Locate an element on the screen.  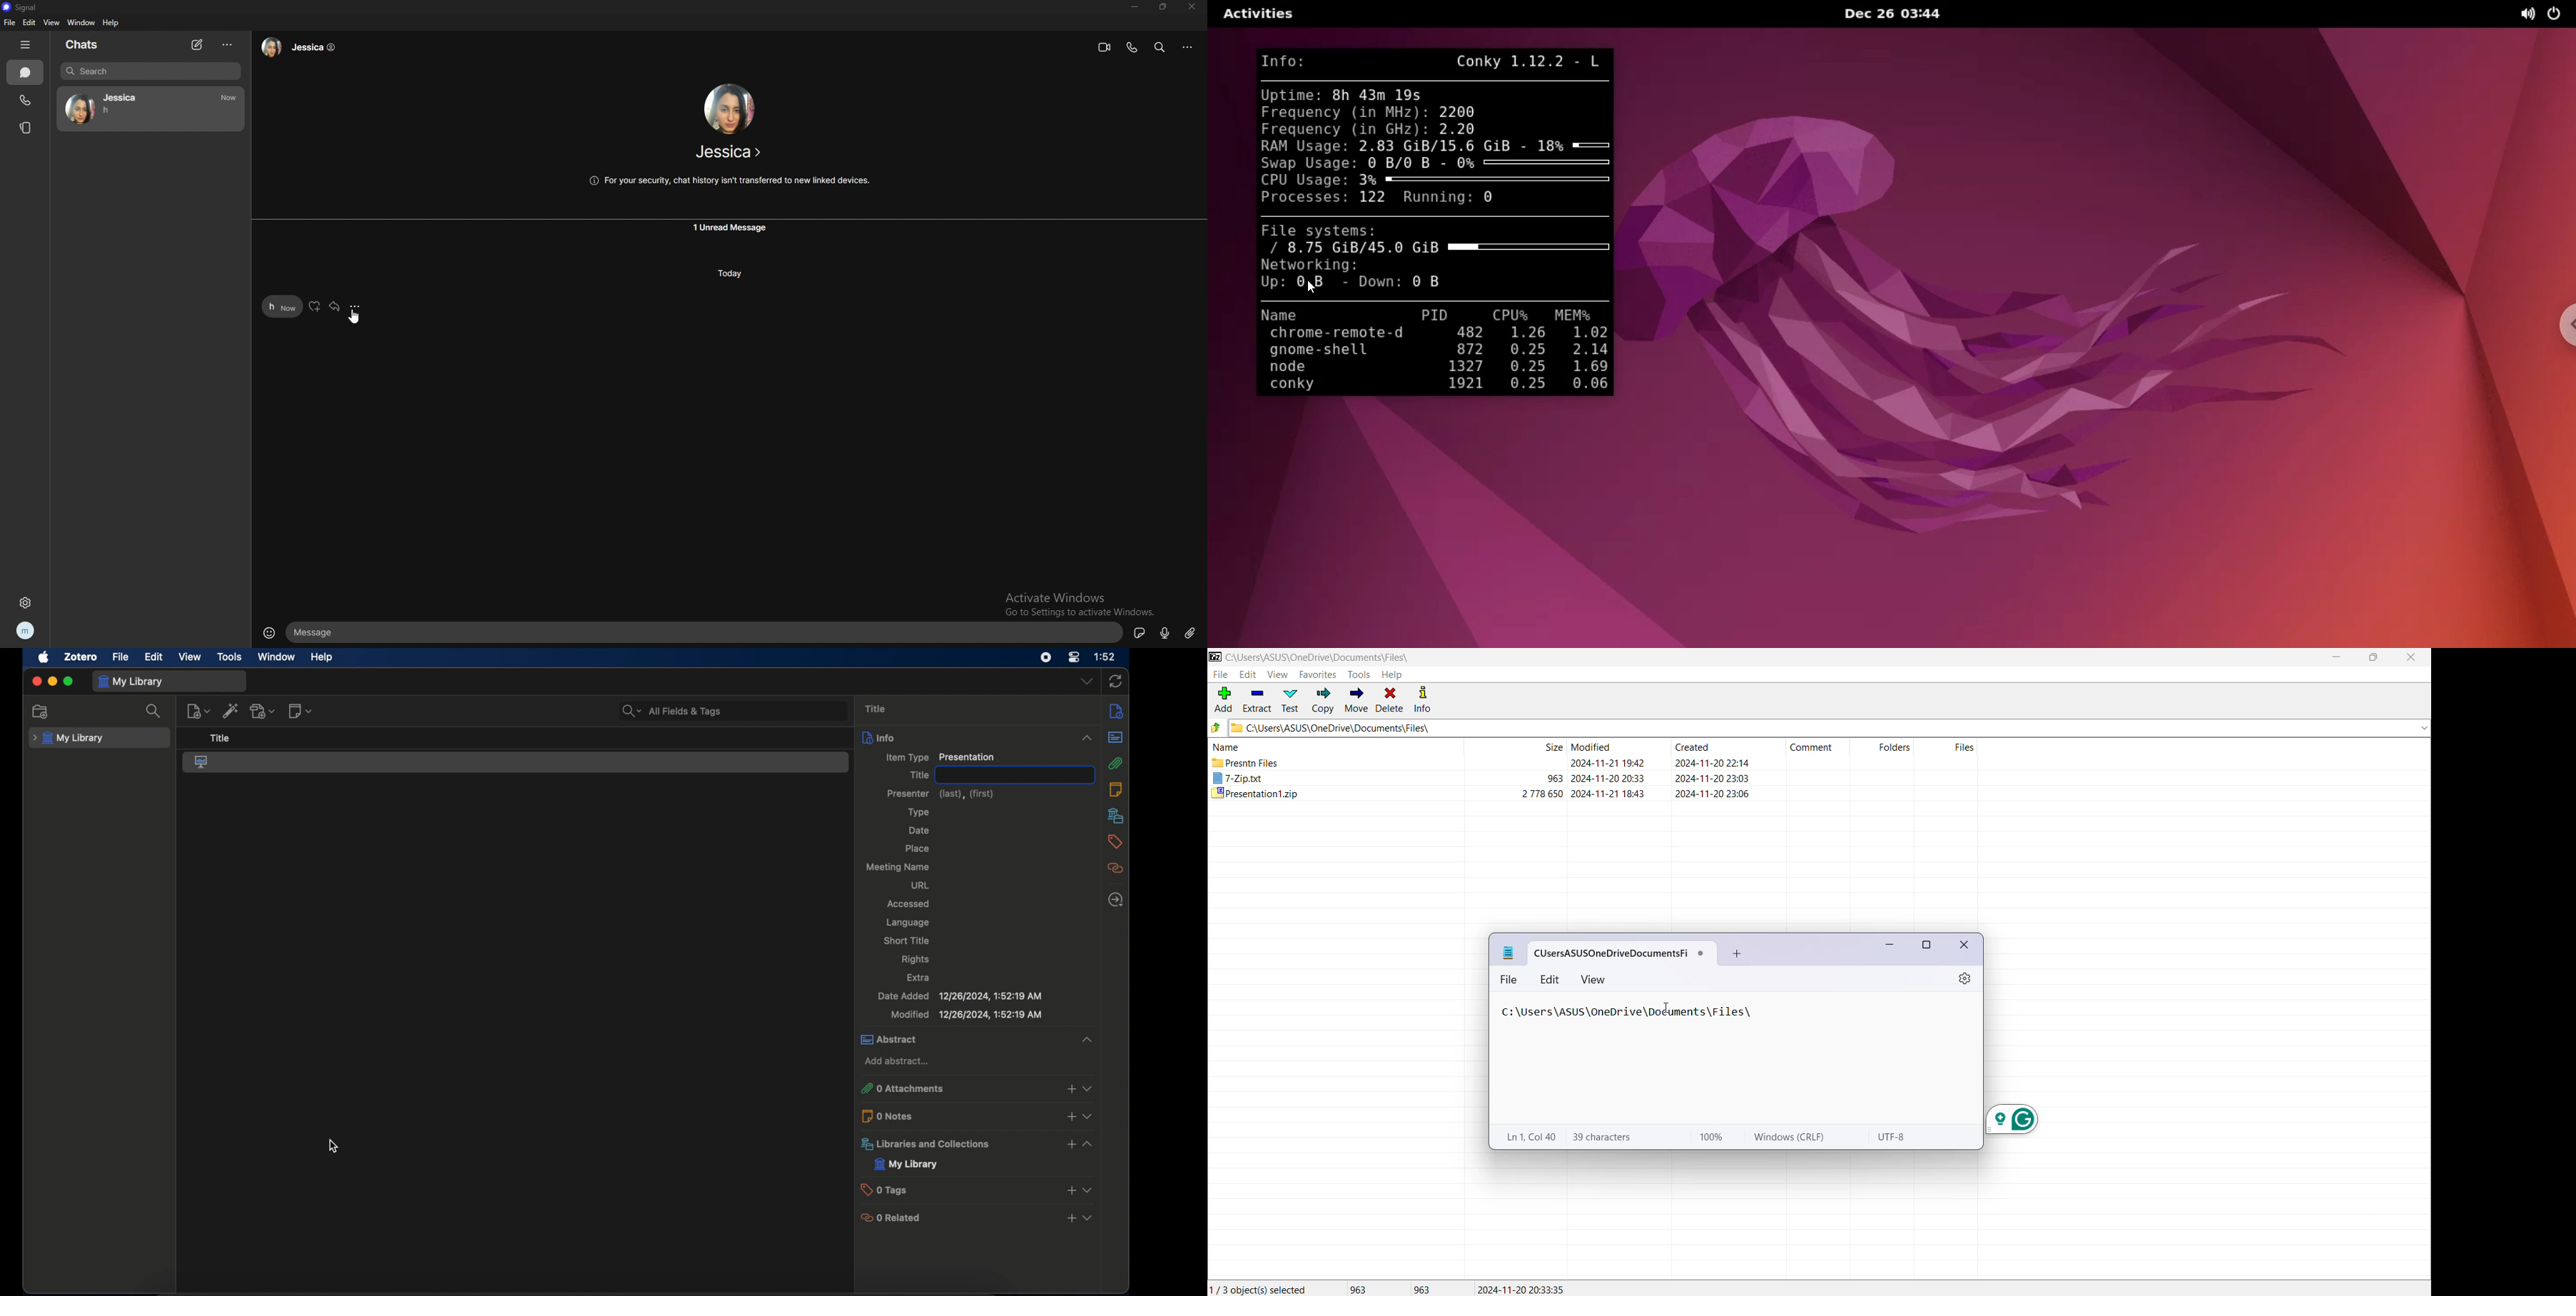
video call is located at coordinates (1105, 47).